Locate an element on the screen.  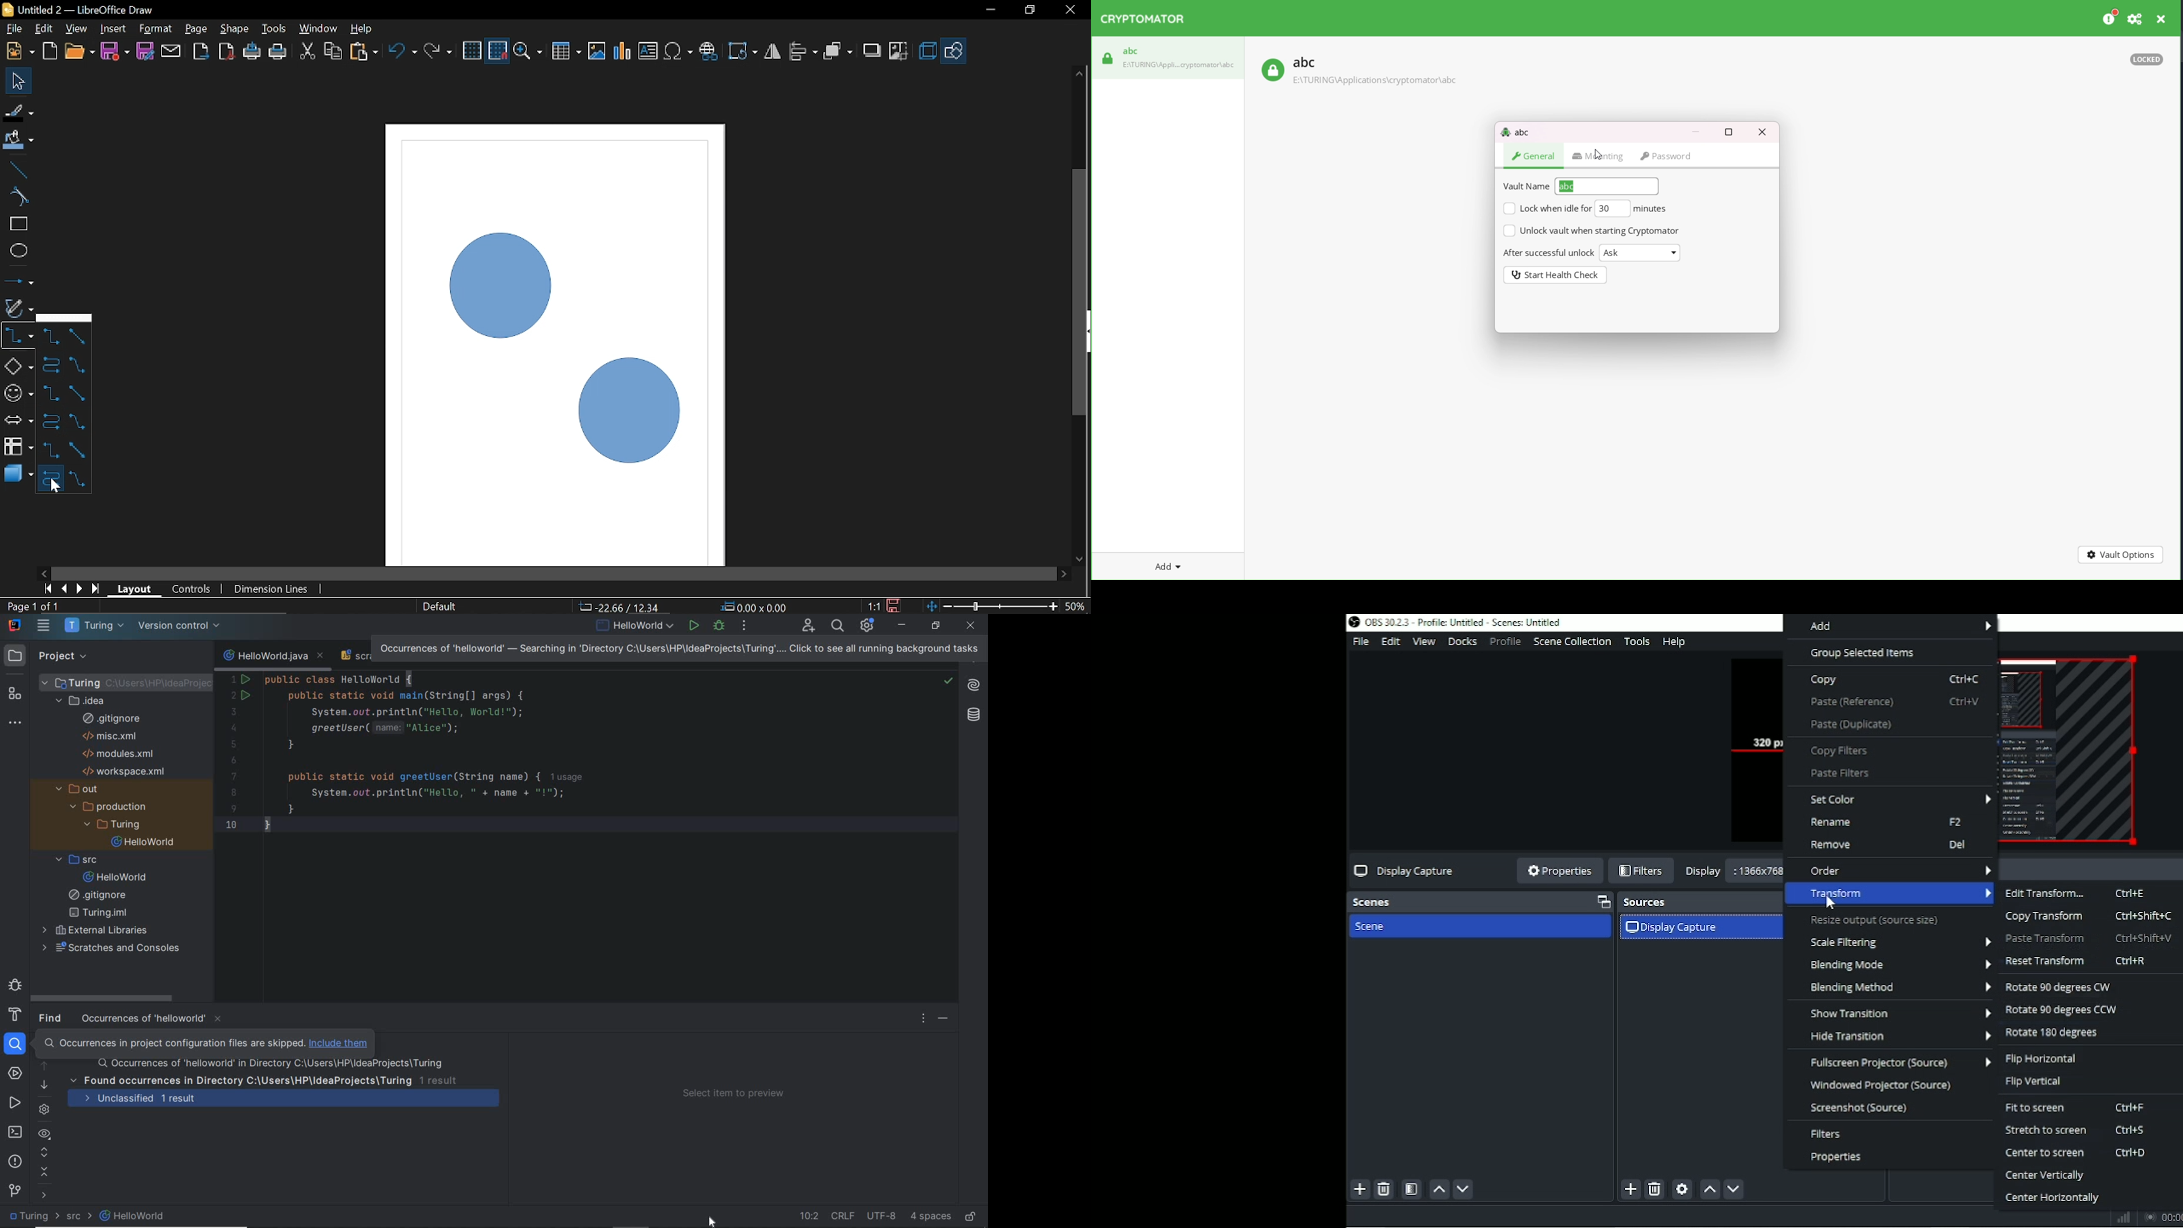
Move left is located at coordinates (43, 573).